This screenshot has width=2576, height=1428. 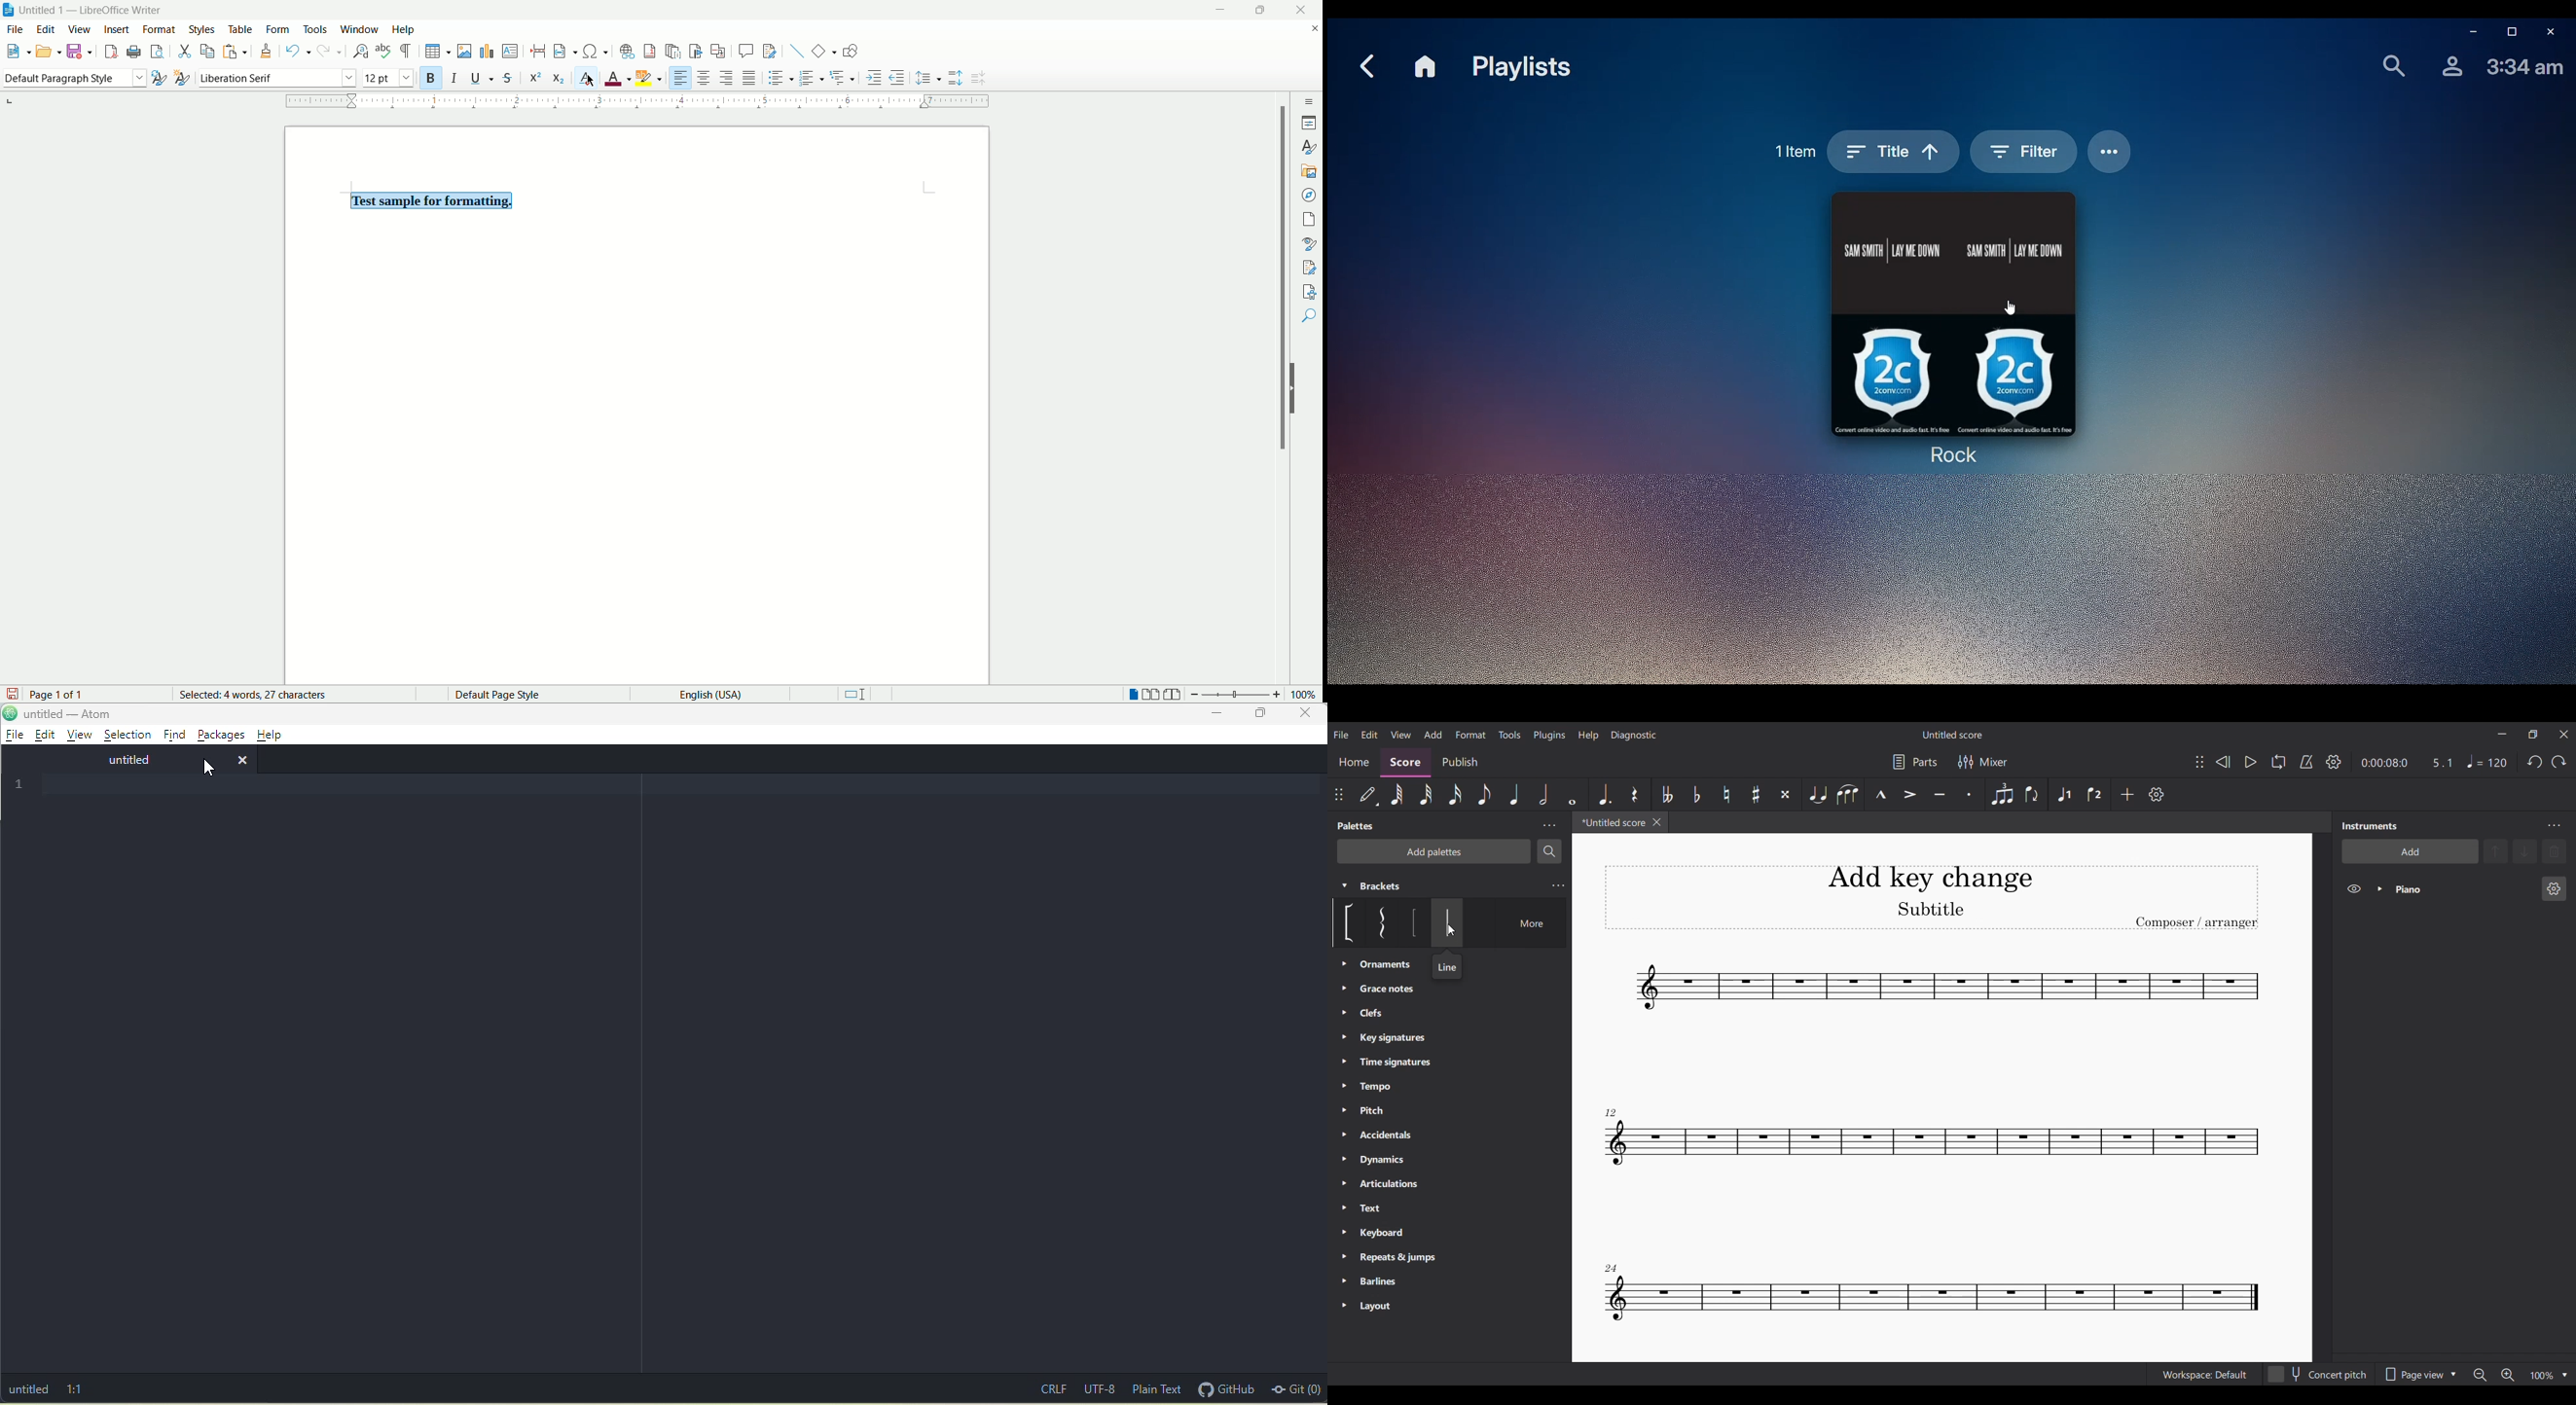 I want to click on new, so click(x=18, y=51).